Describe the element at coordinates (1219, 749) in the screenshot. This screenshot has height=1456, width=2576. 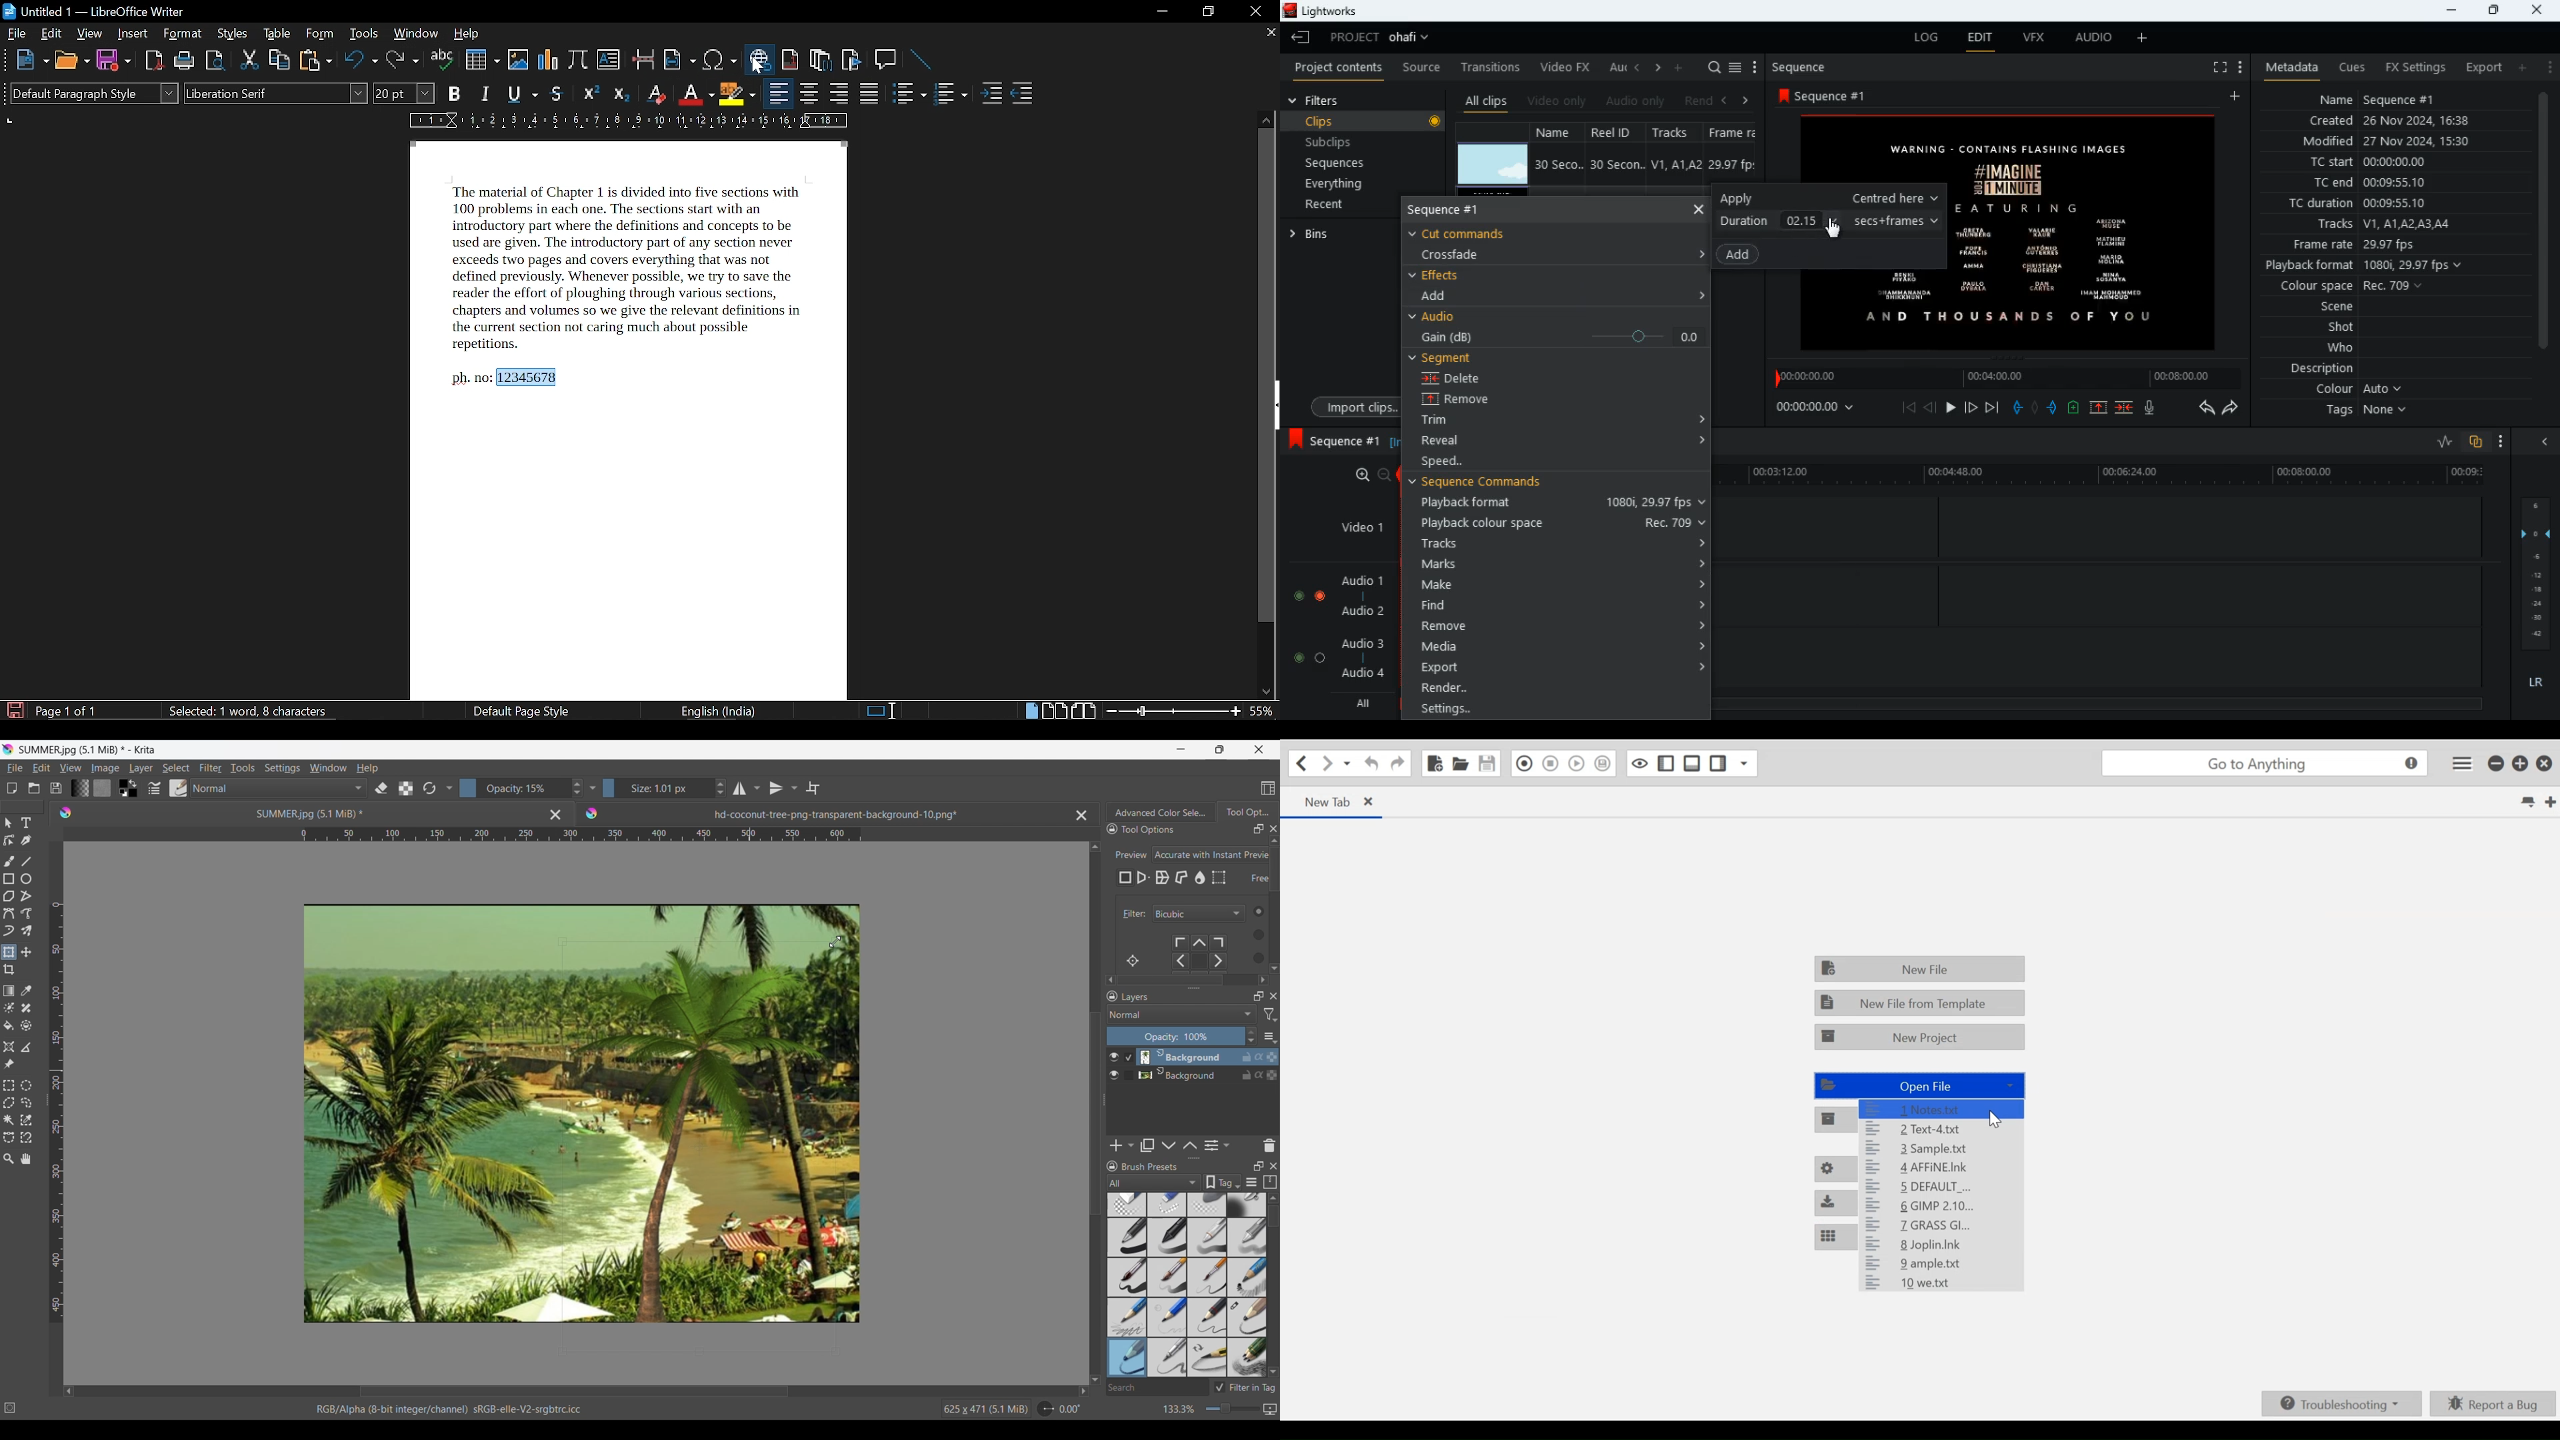
I see `Show interface in a smaller tab` at that location.